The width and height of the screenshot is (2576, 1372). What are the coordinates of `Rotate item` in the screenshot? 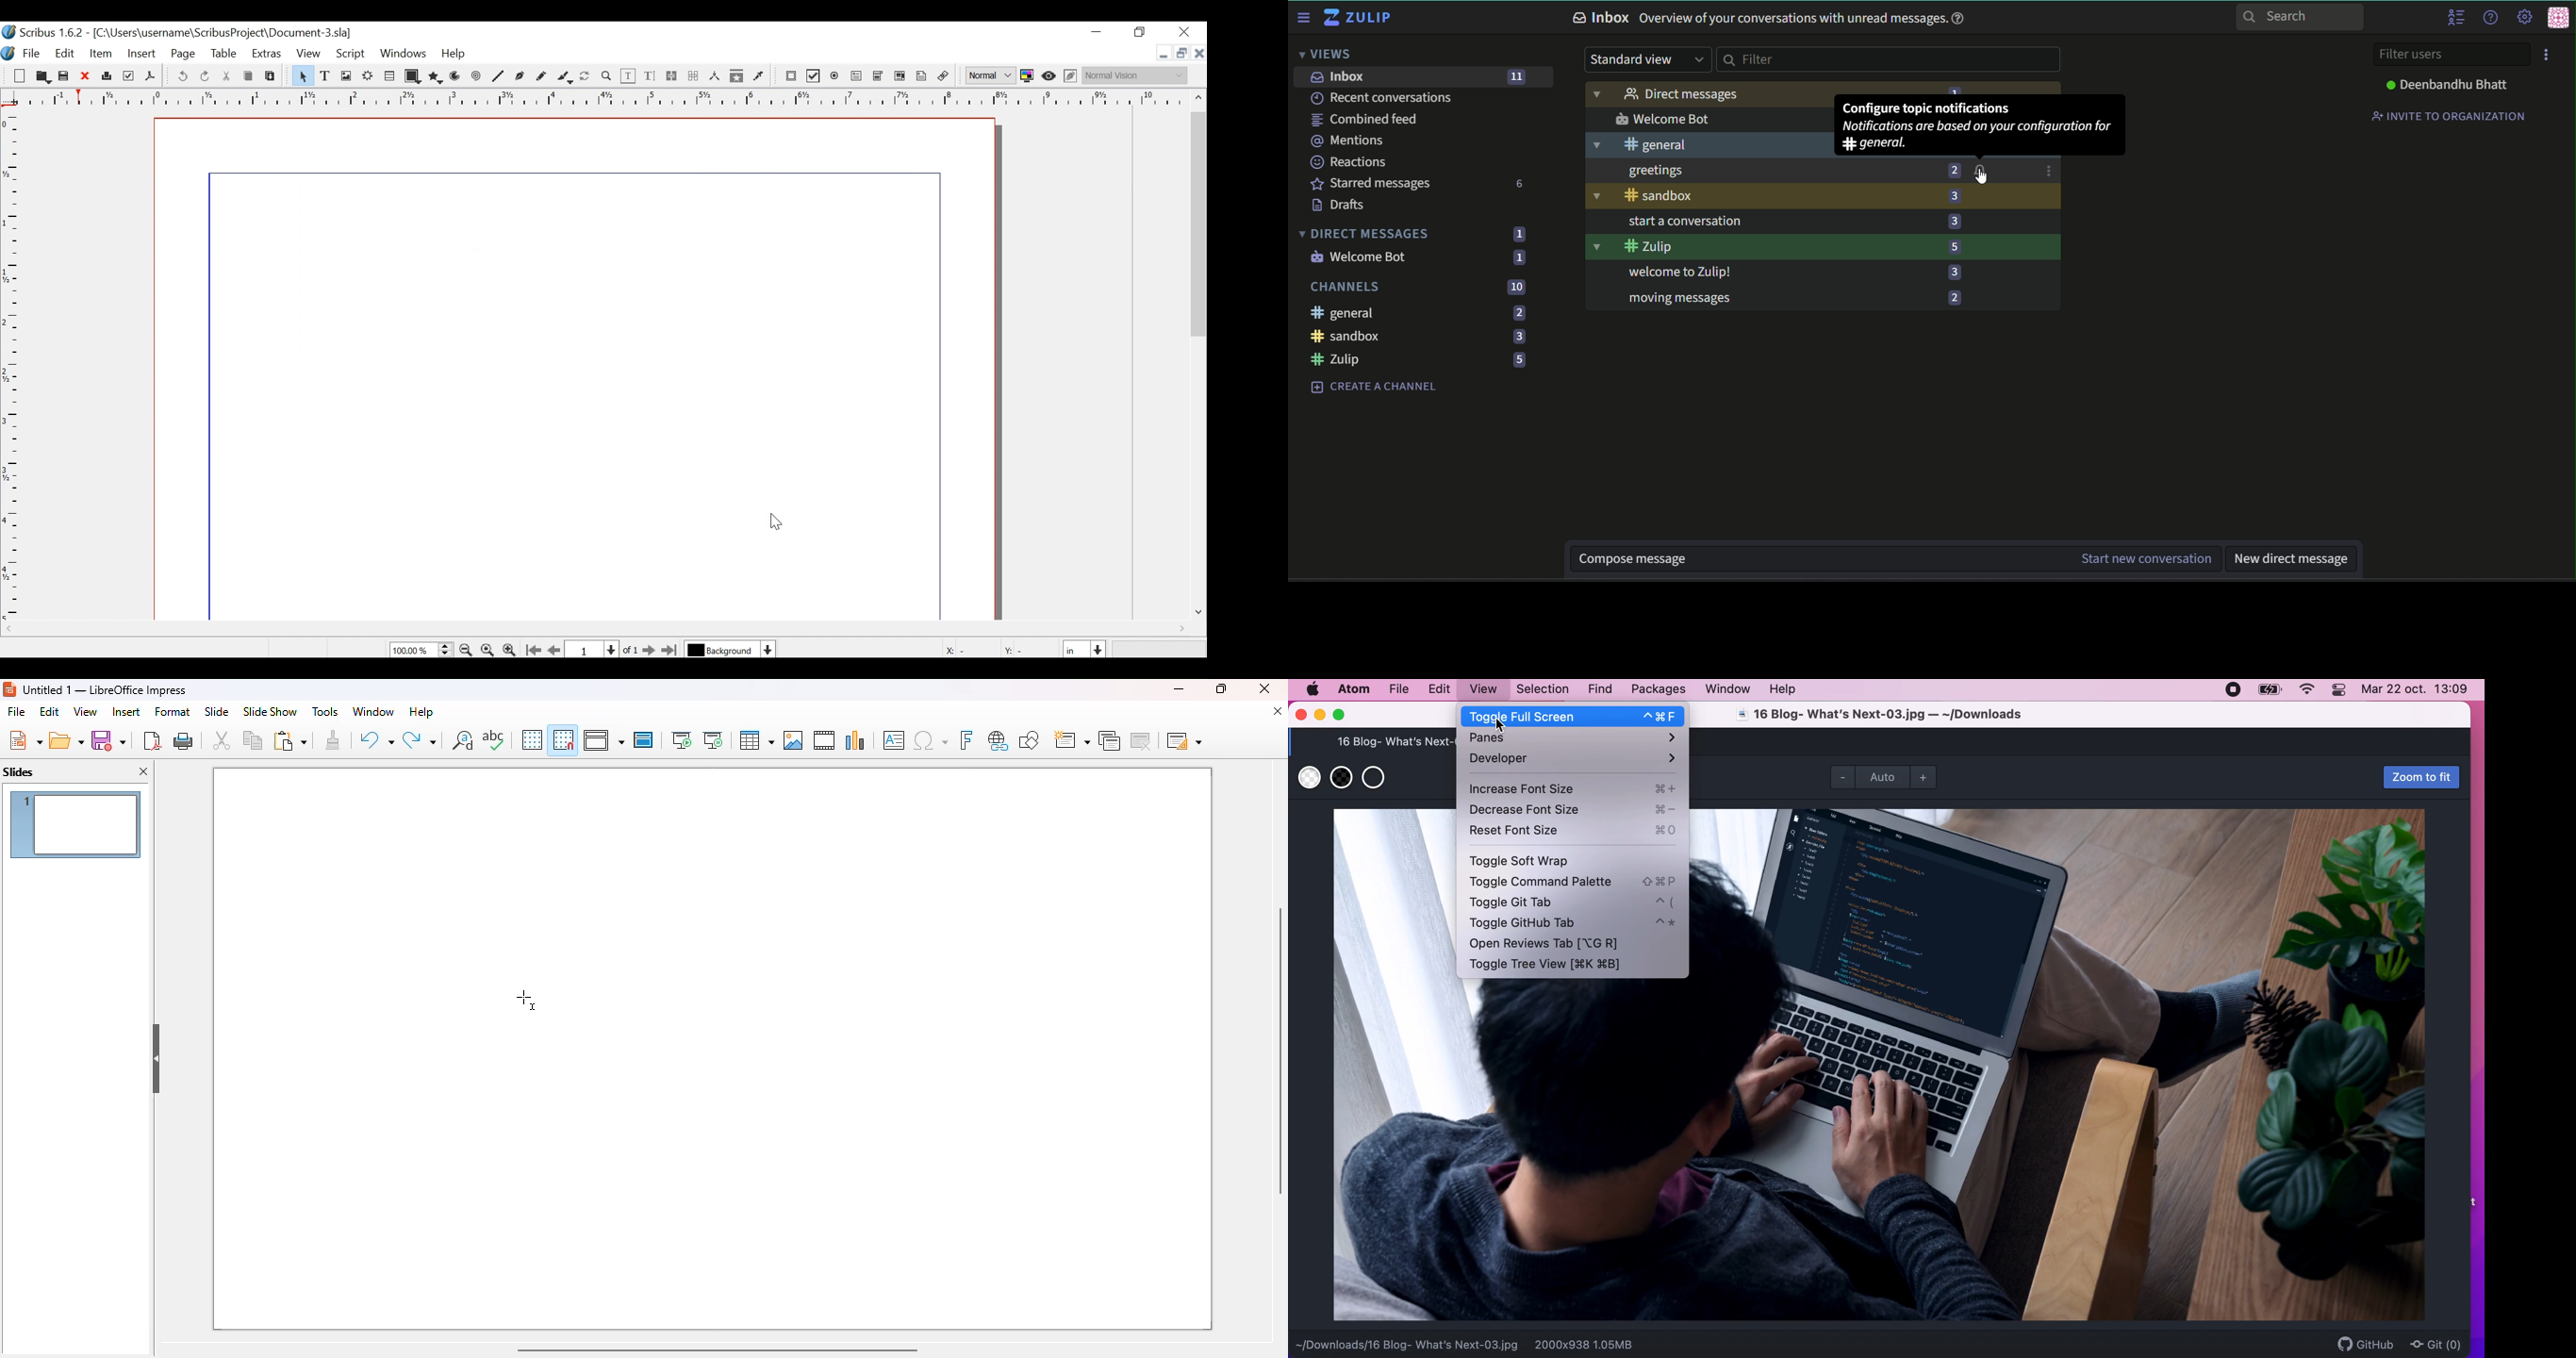 It's located at (586, 77).